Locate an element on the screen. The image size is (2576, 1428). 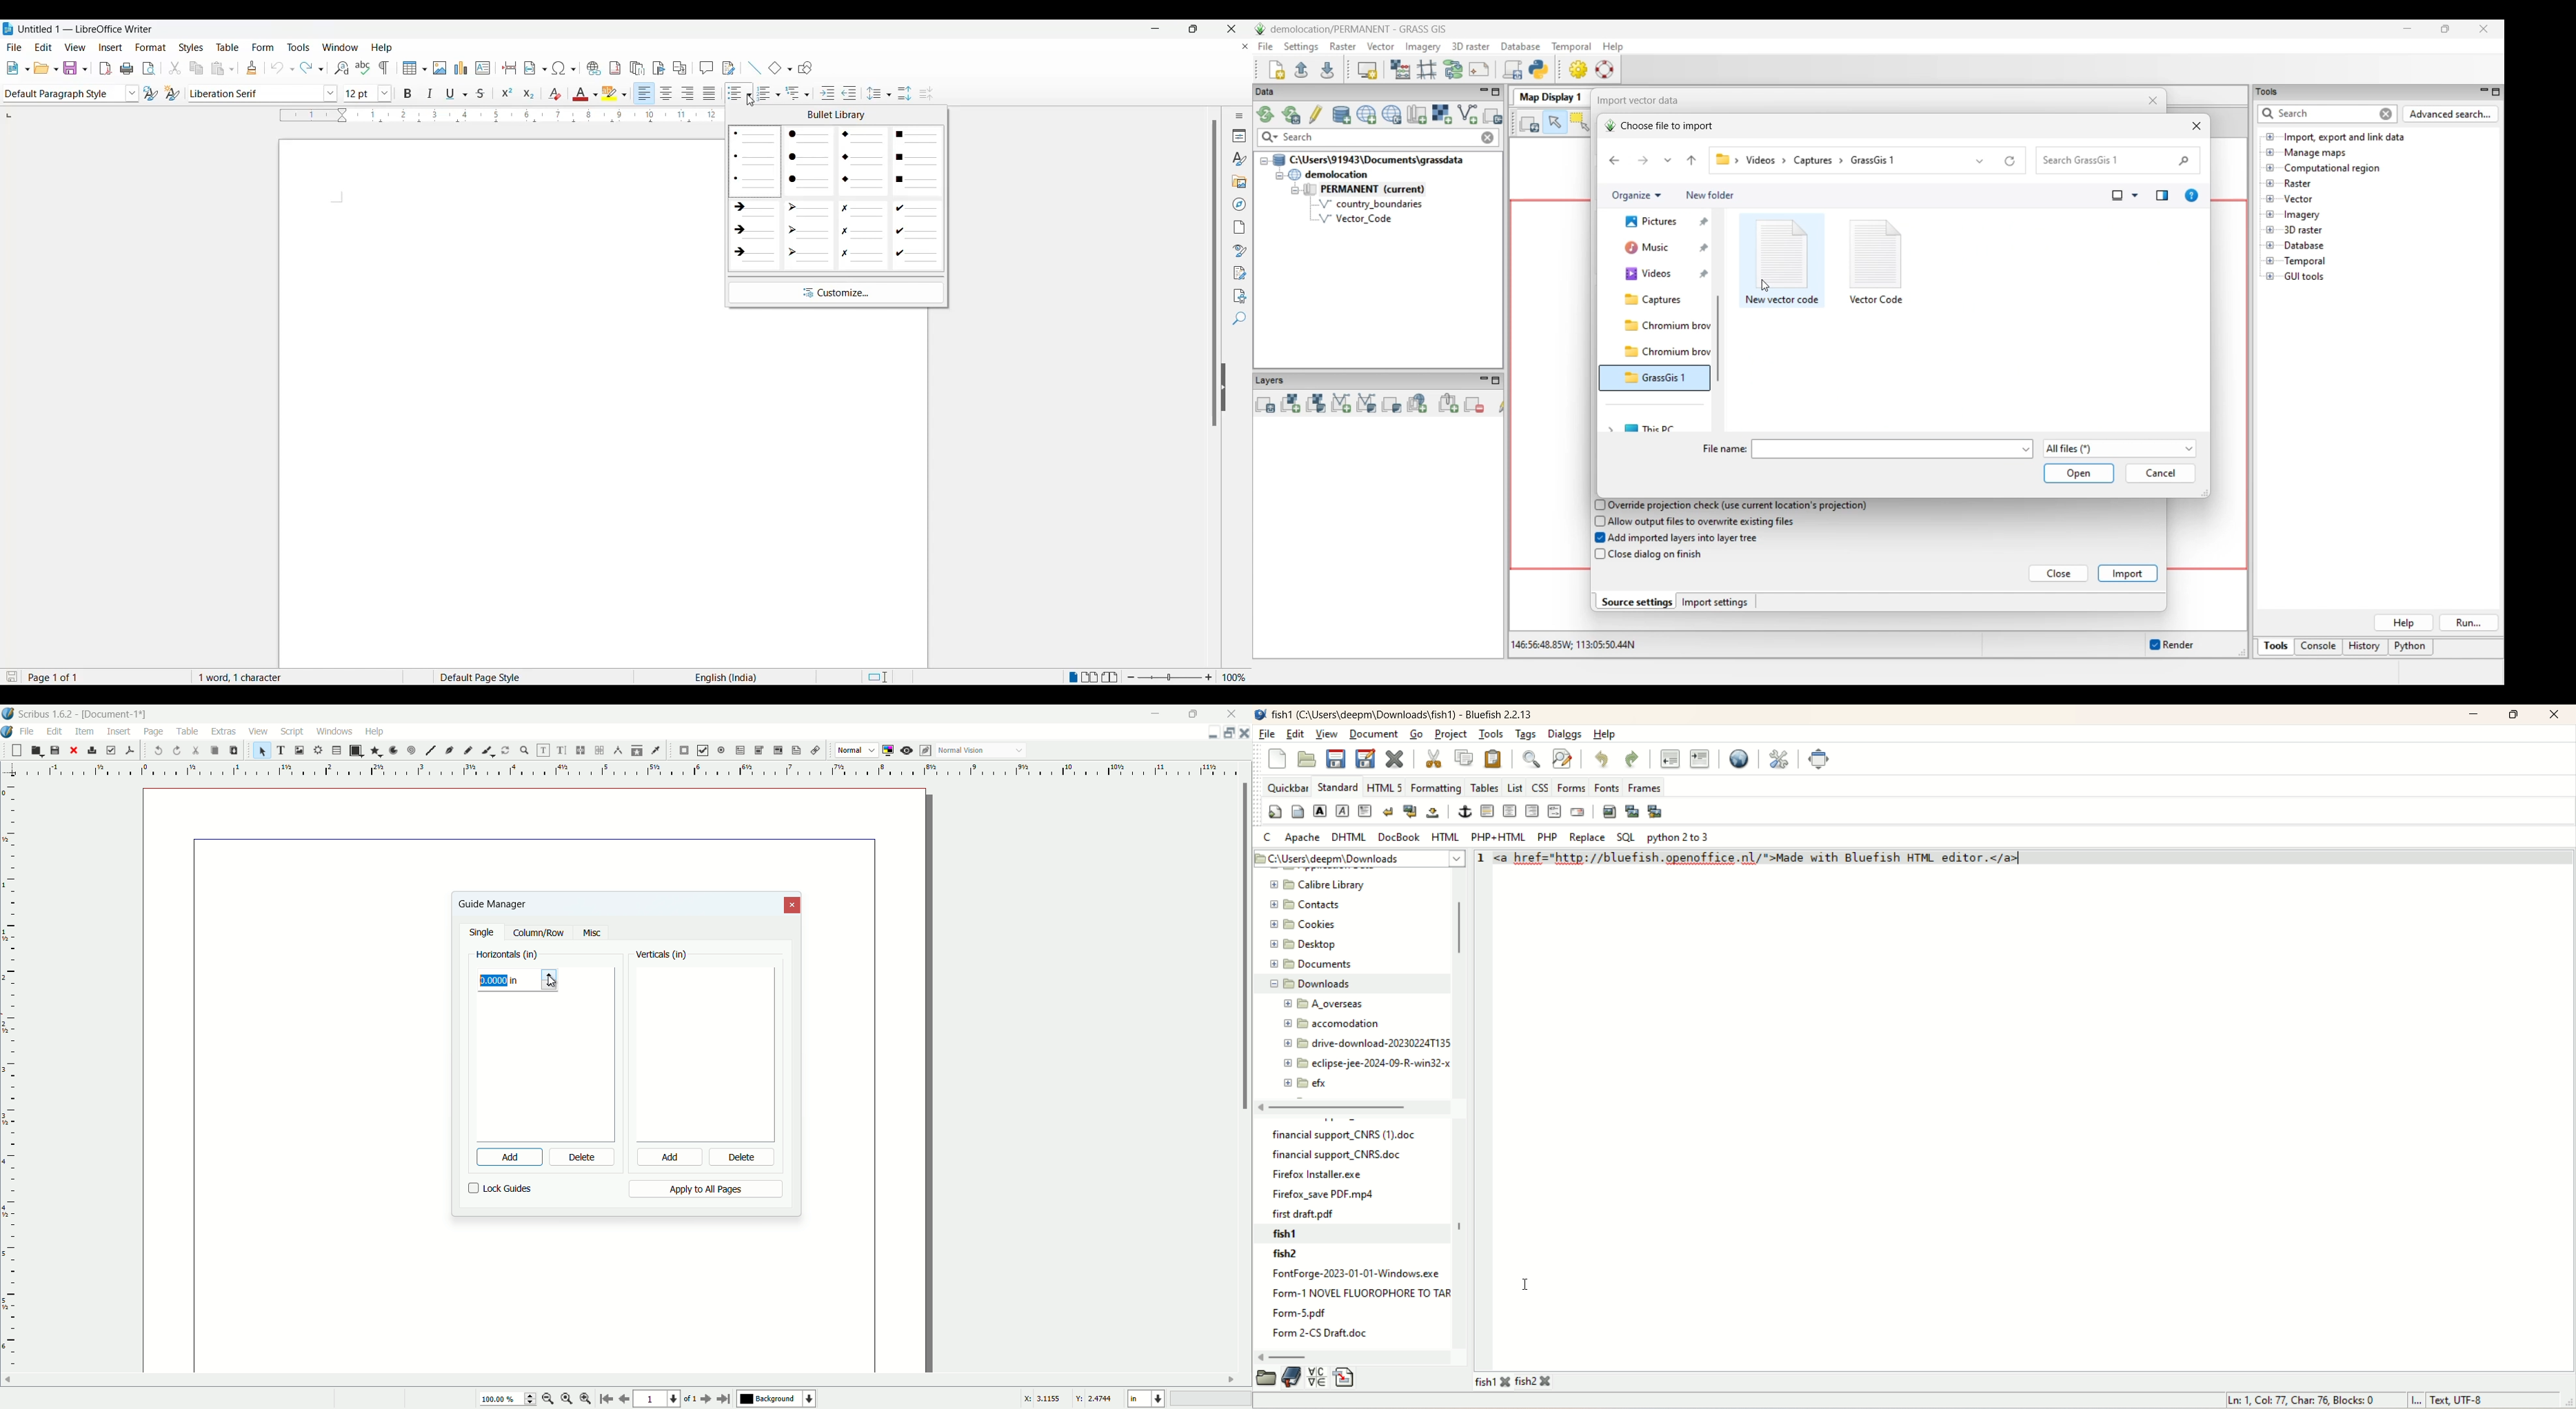
CSS is located at coordinates (1540, 787).